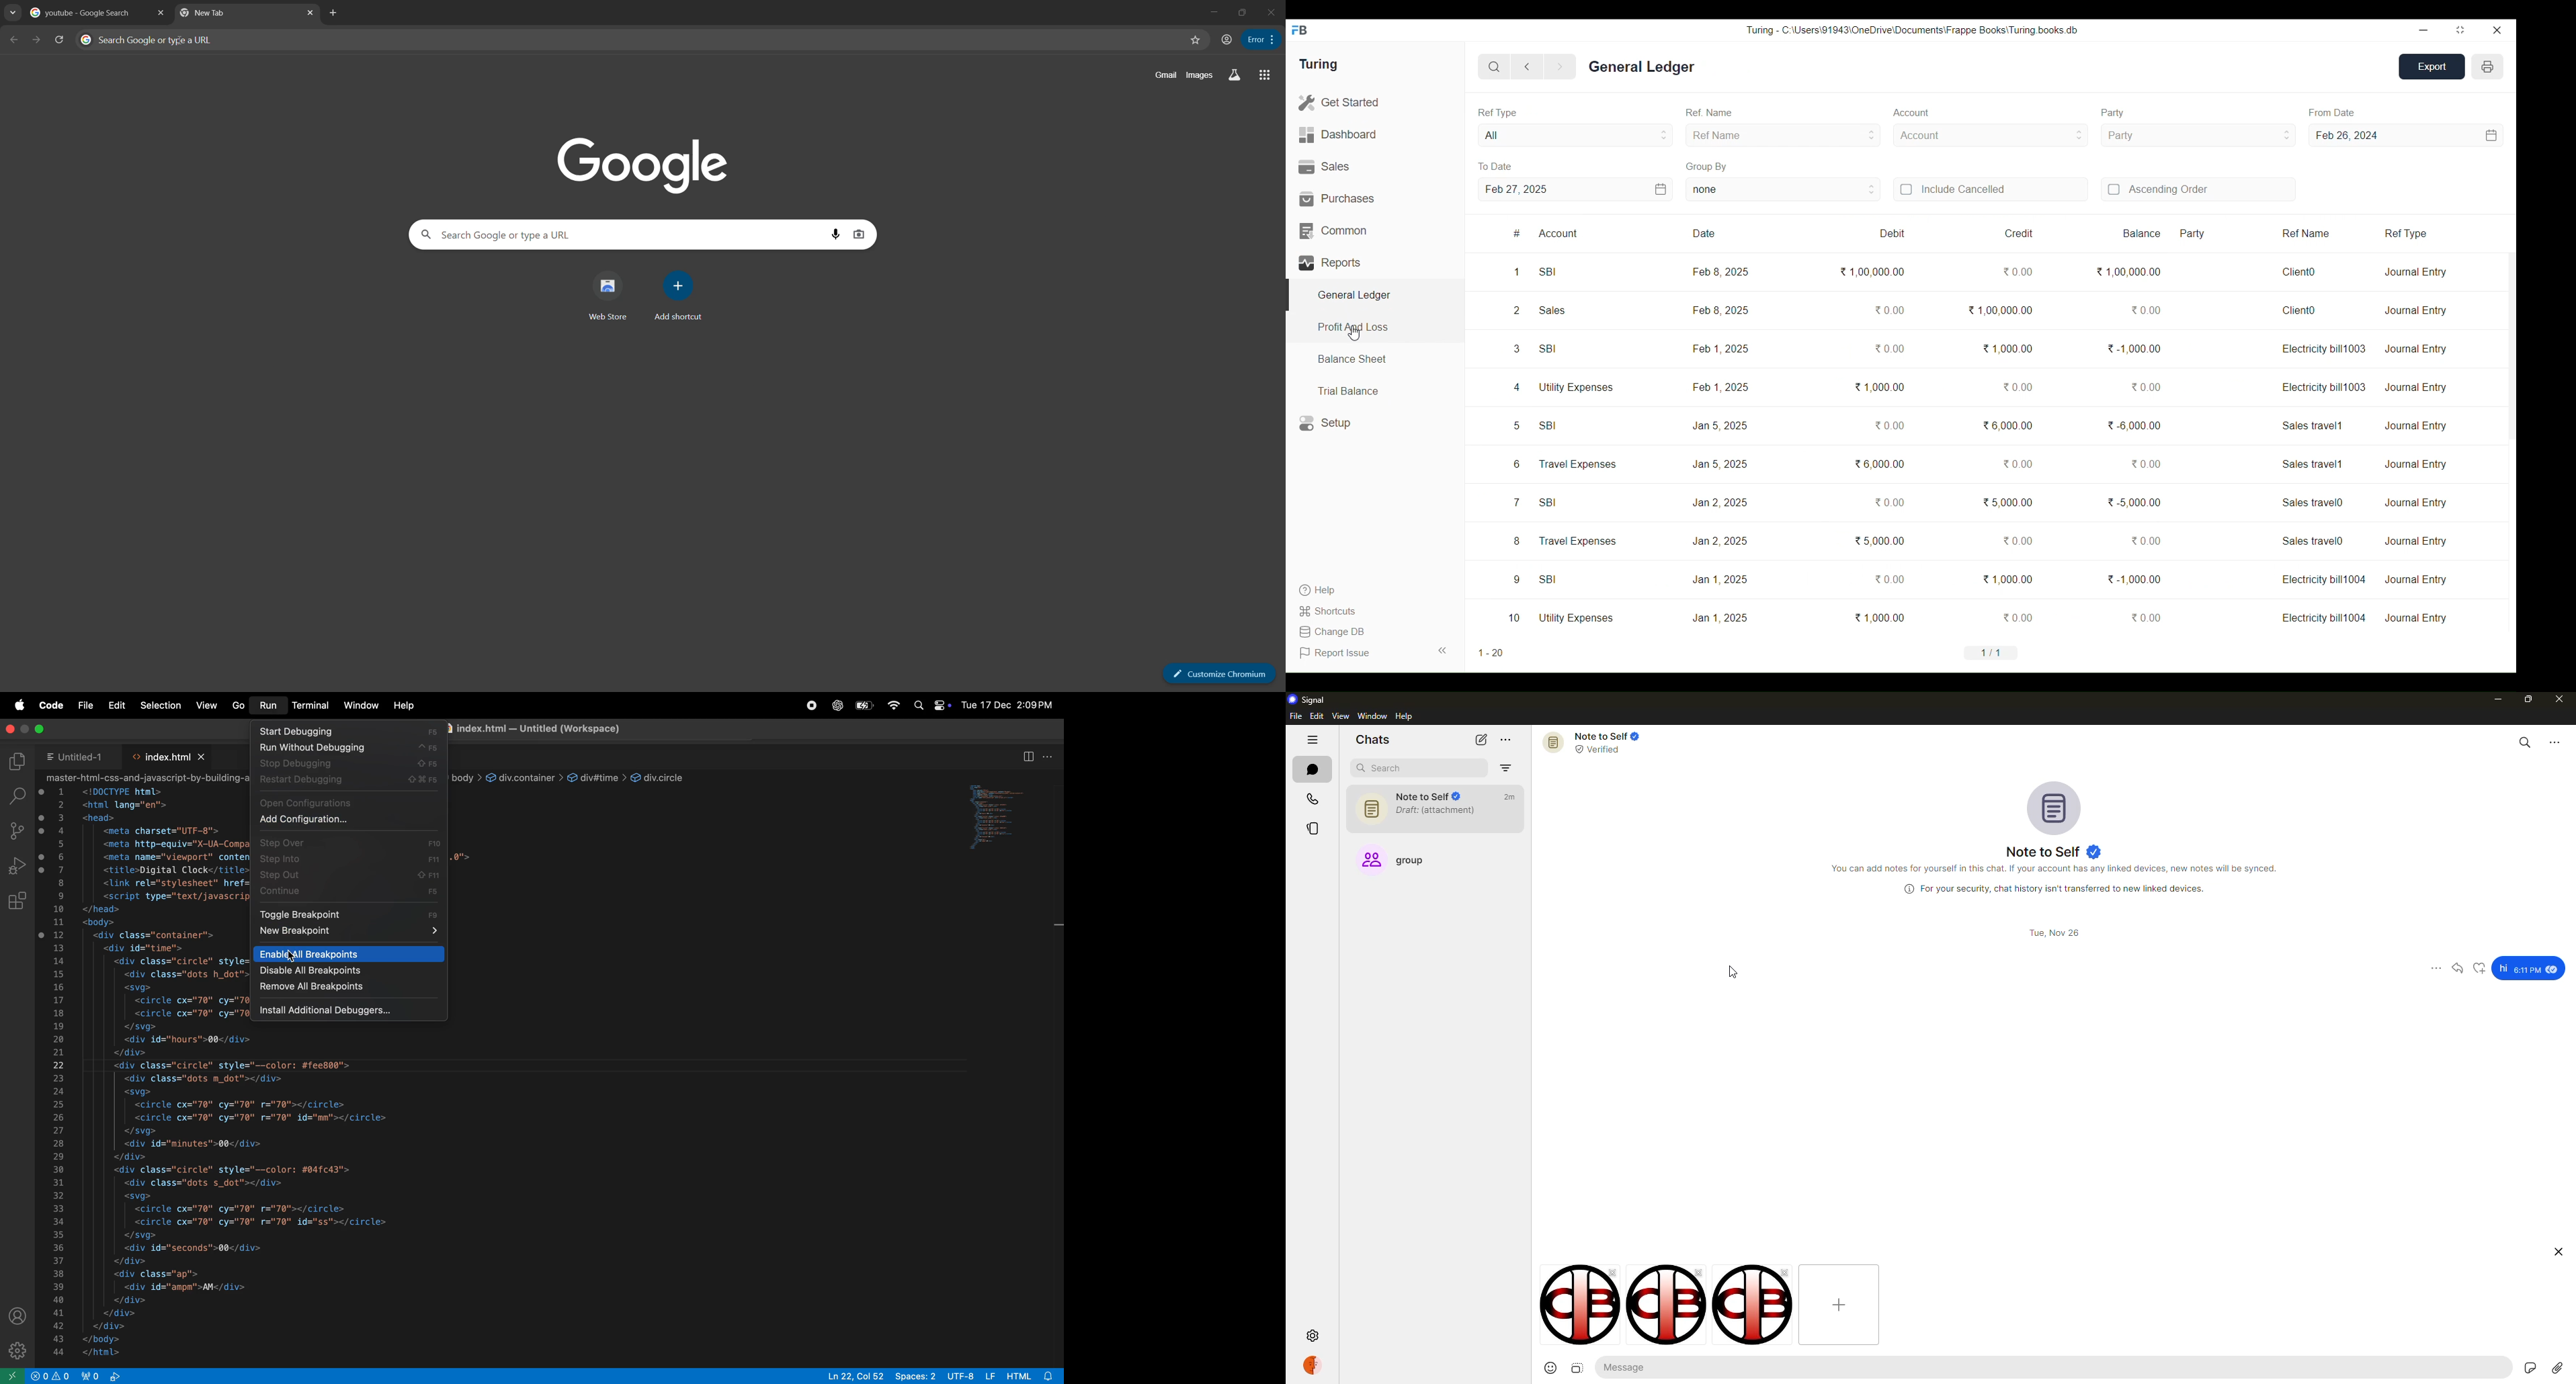  Describe the element at coordinates (1299, 30) in the screenshot. I see `Frappe Books logo` at that location.